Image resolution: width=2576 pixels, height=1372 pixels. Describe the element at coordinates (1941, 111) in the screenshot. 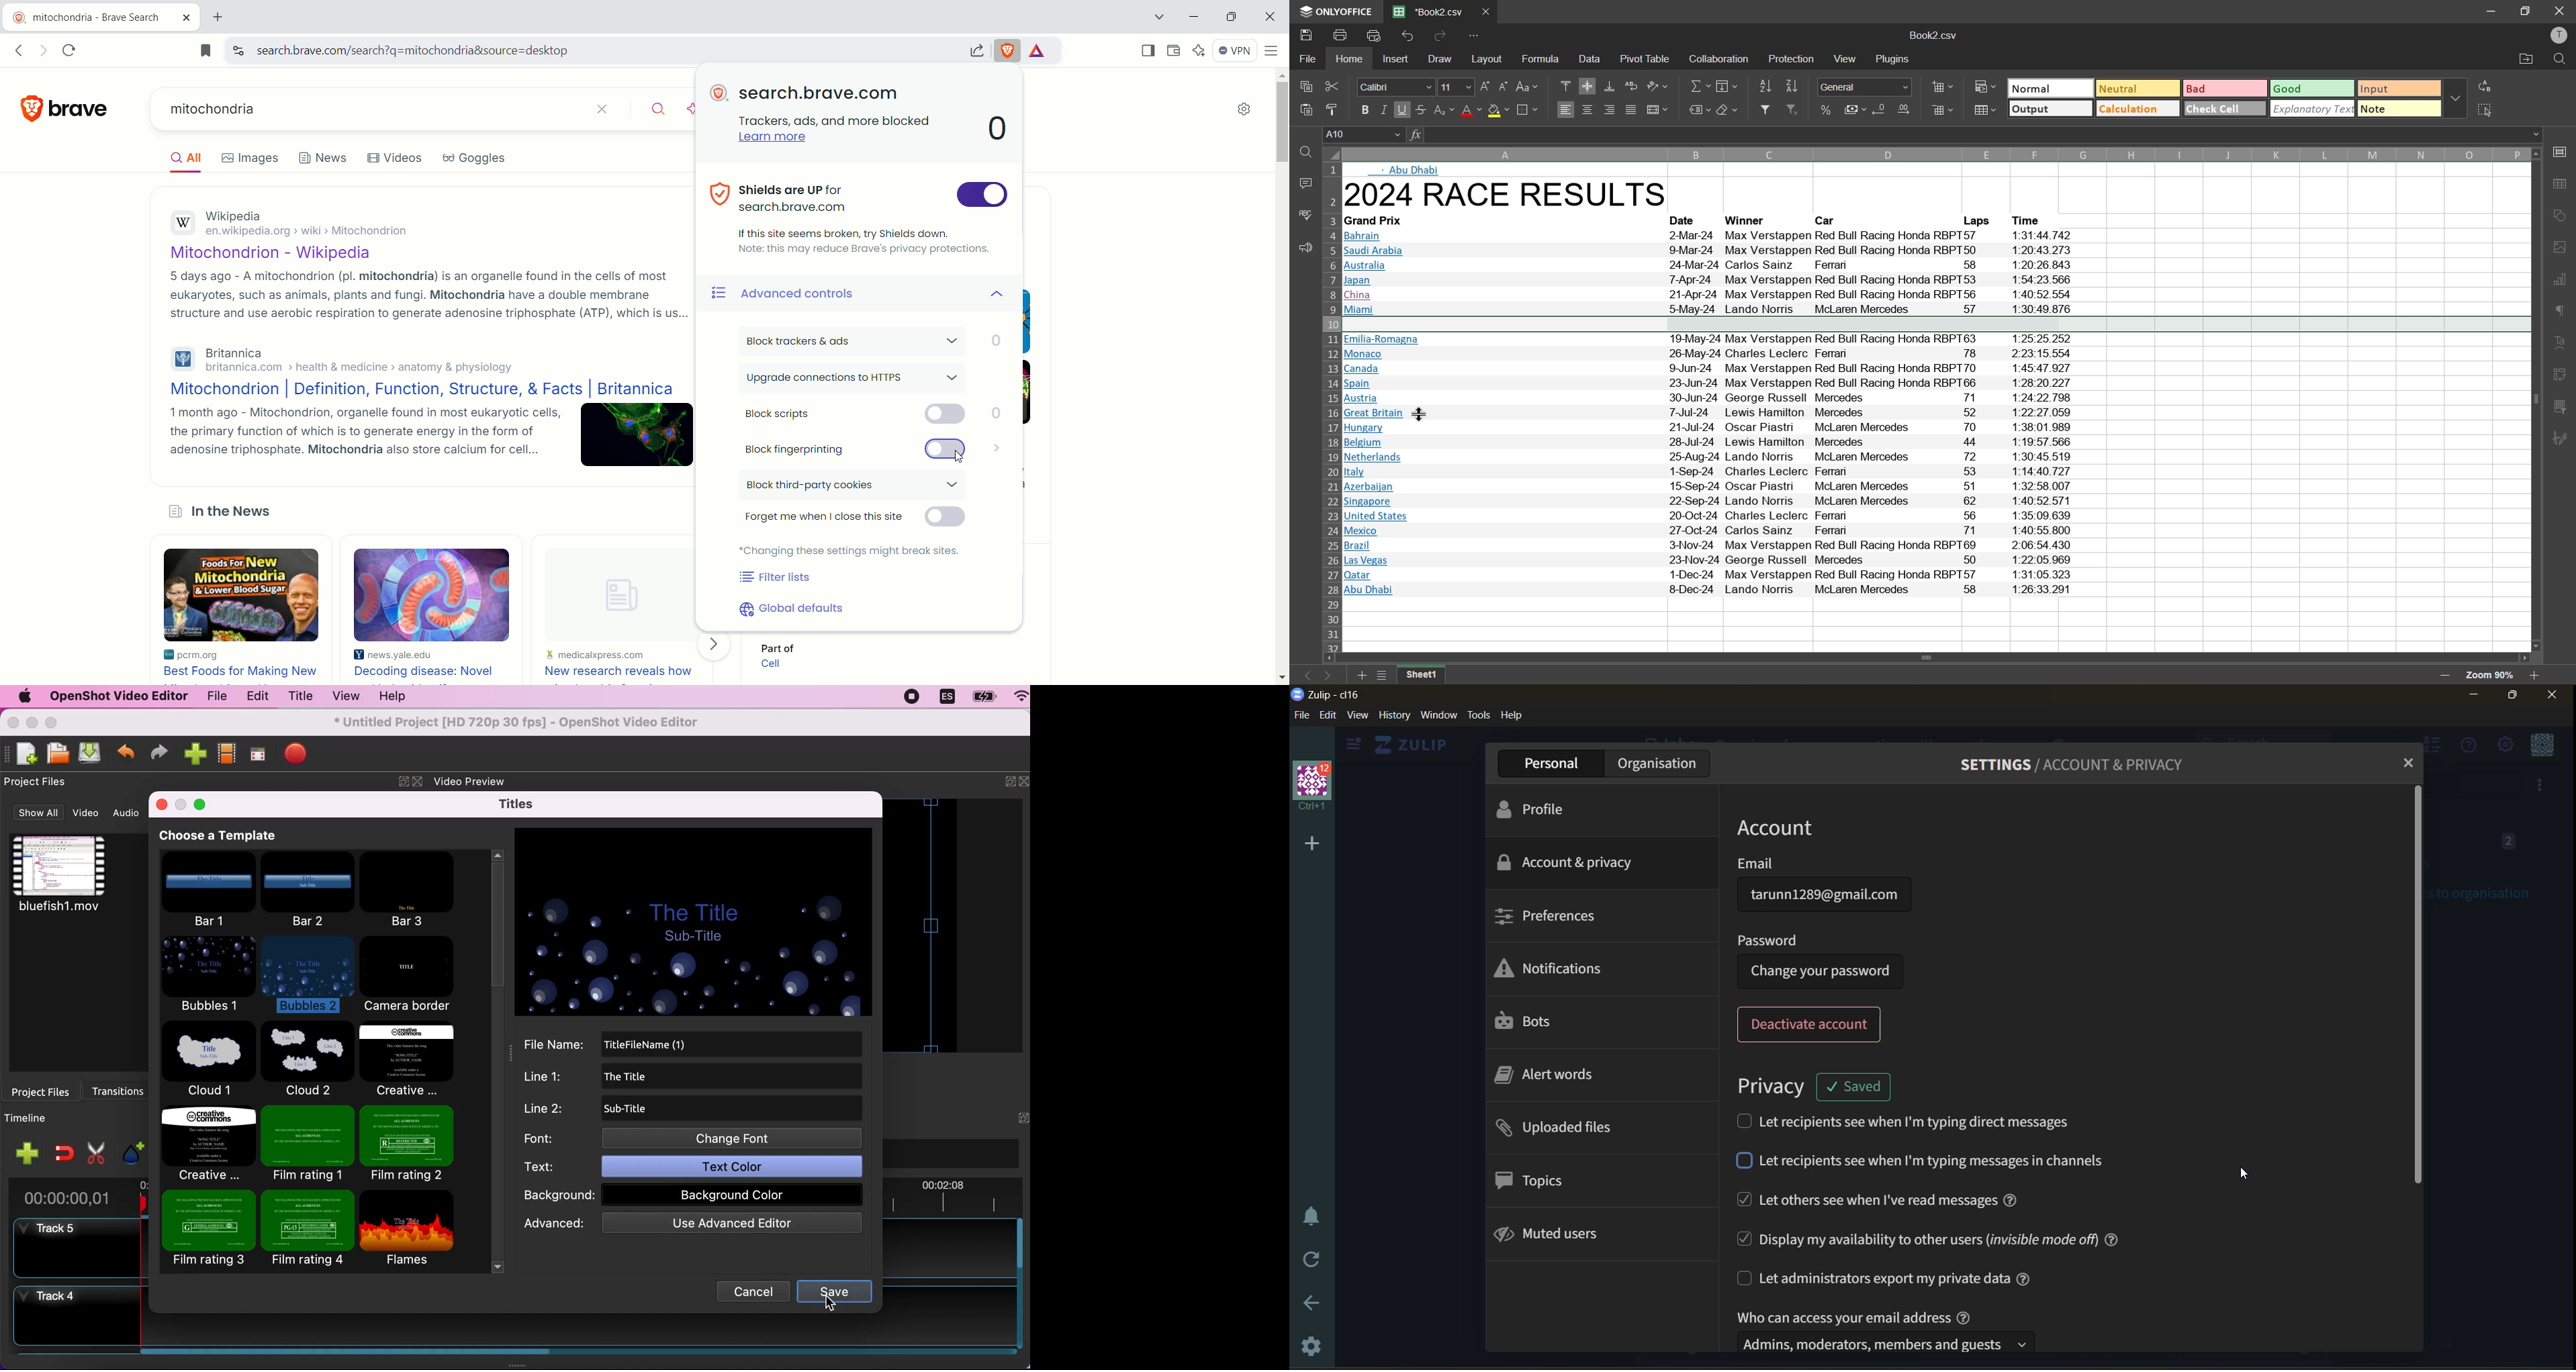

I see `delete cells` at that location.